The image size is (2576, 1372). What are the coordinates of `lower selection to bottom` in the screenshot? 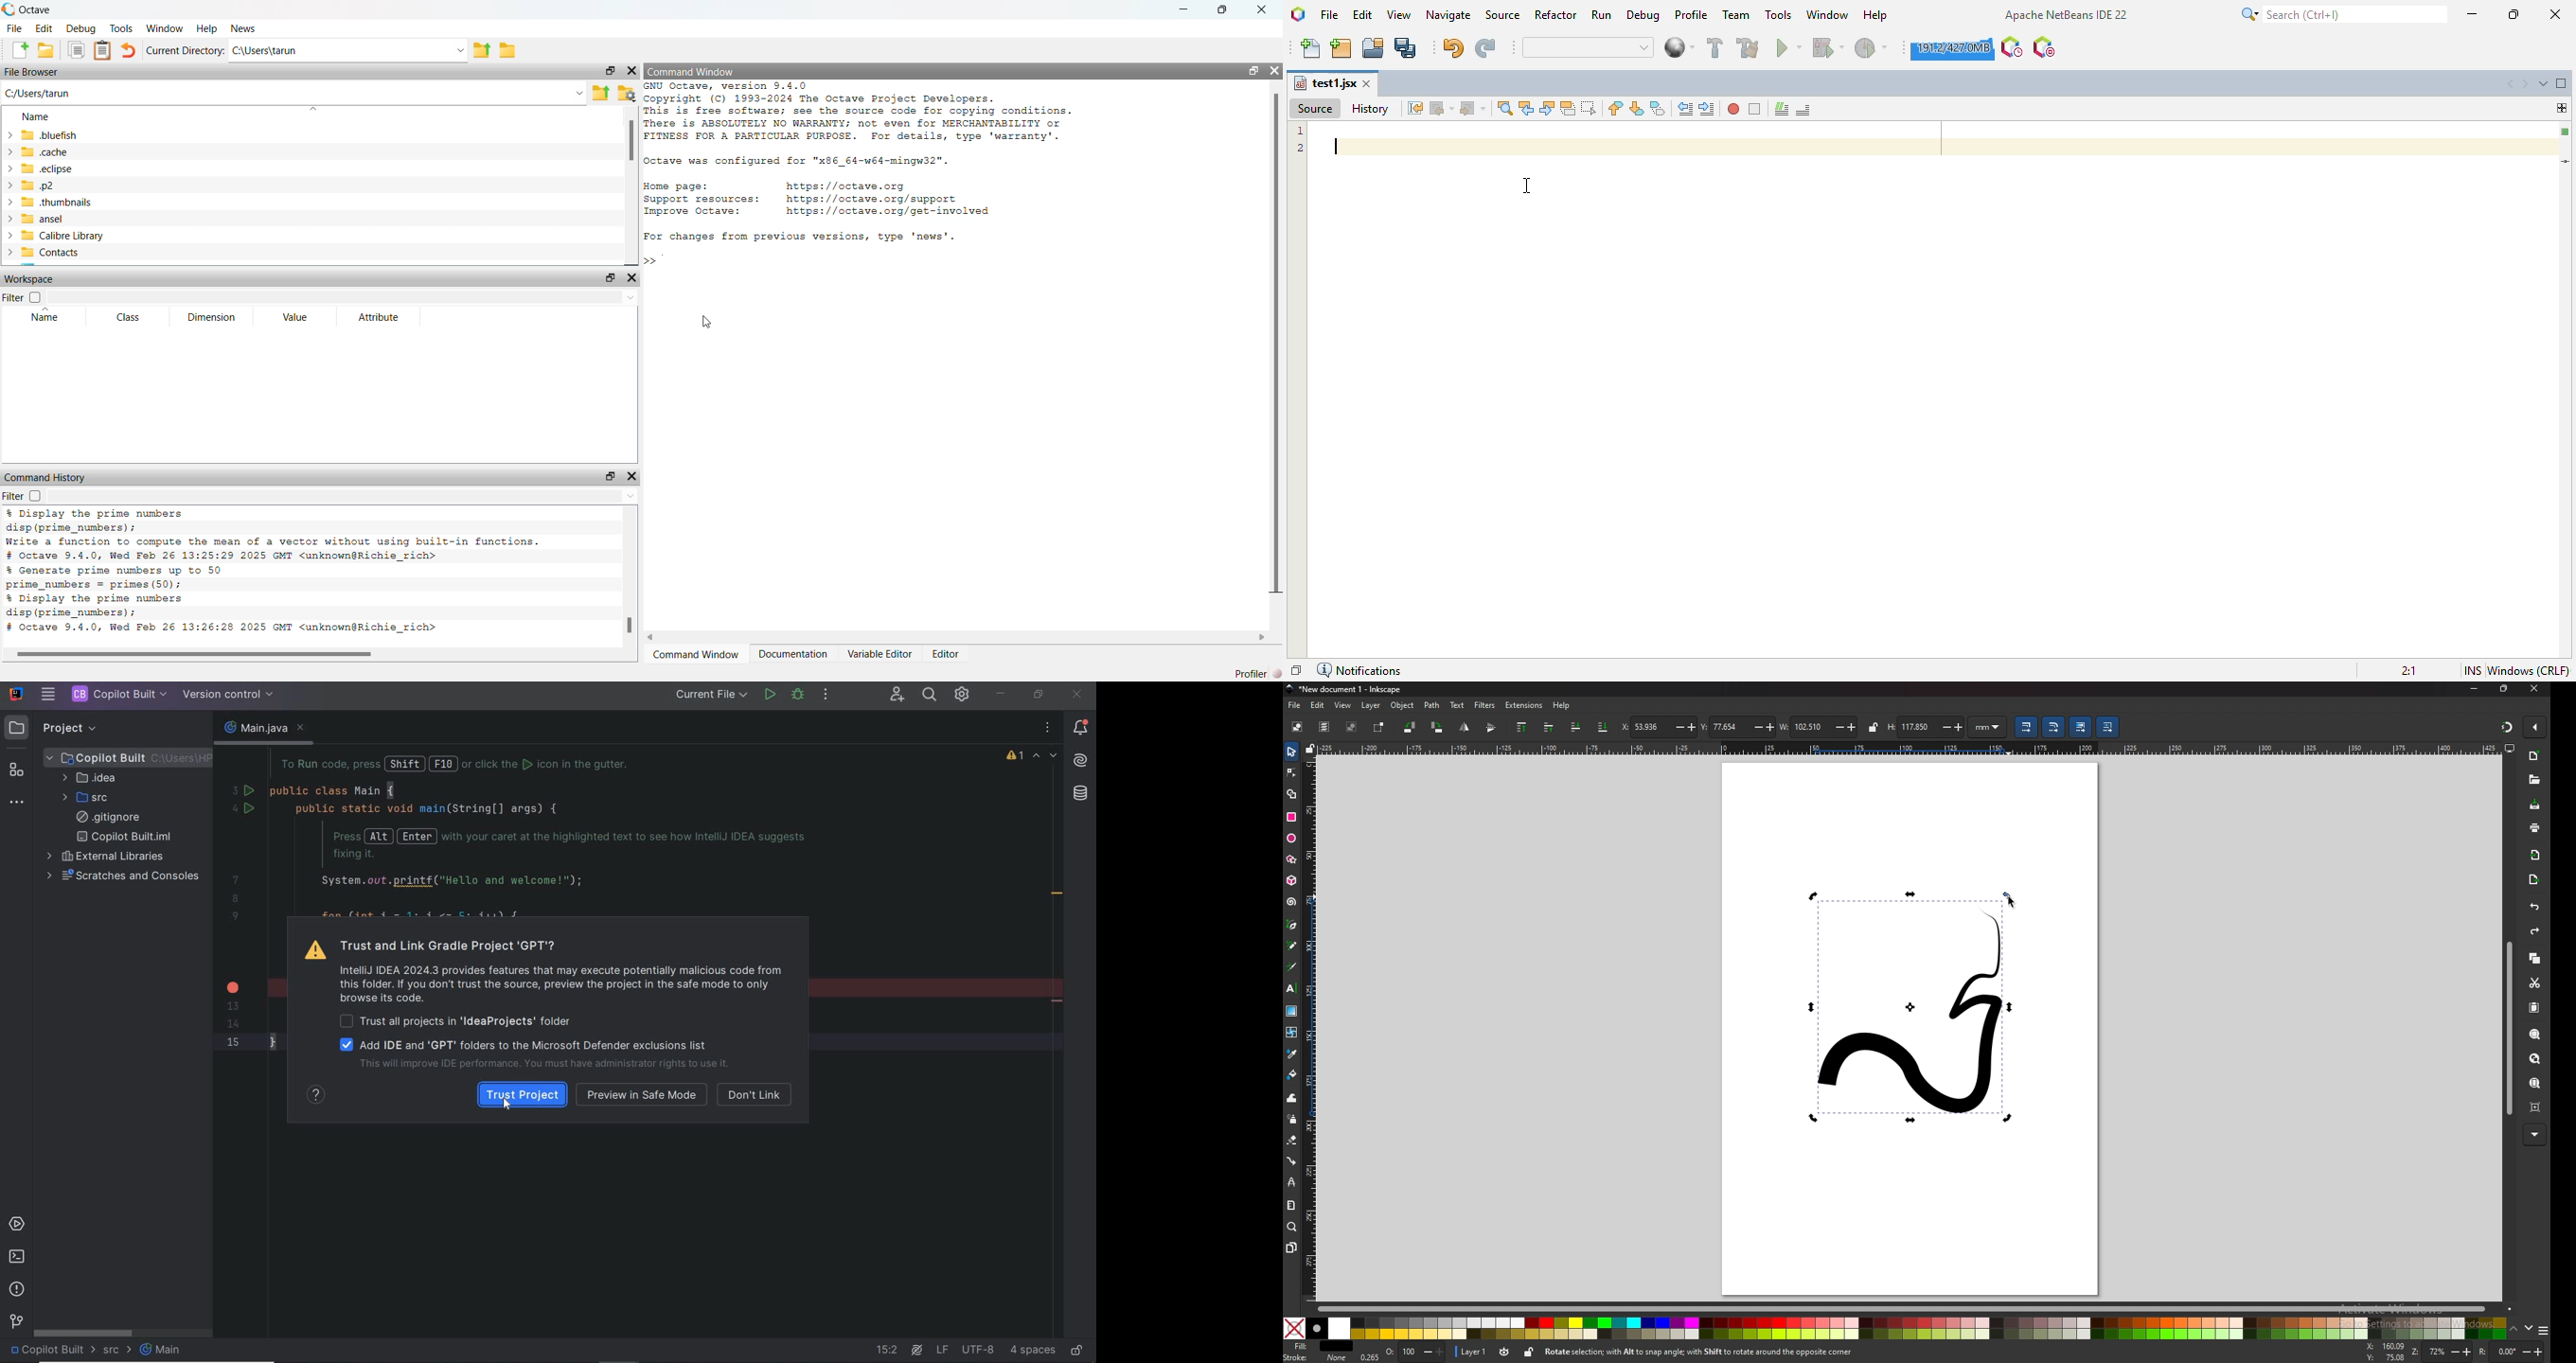 It's located at (1602, 727).